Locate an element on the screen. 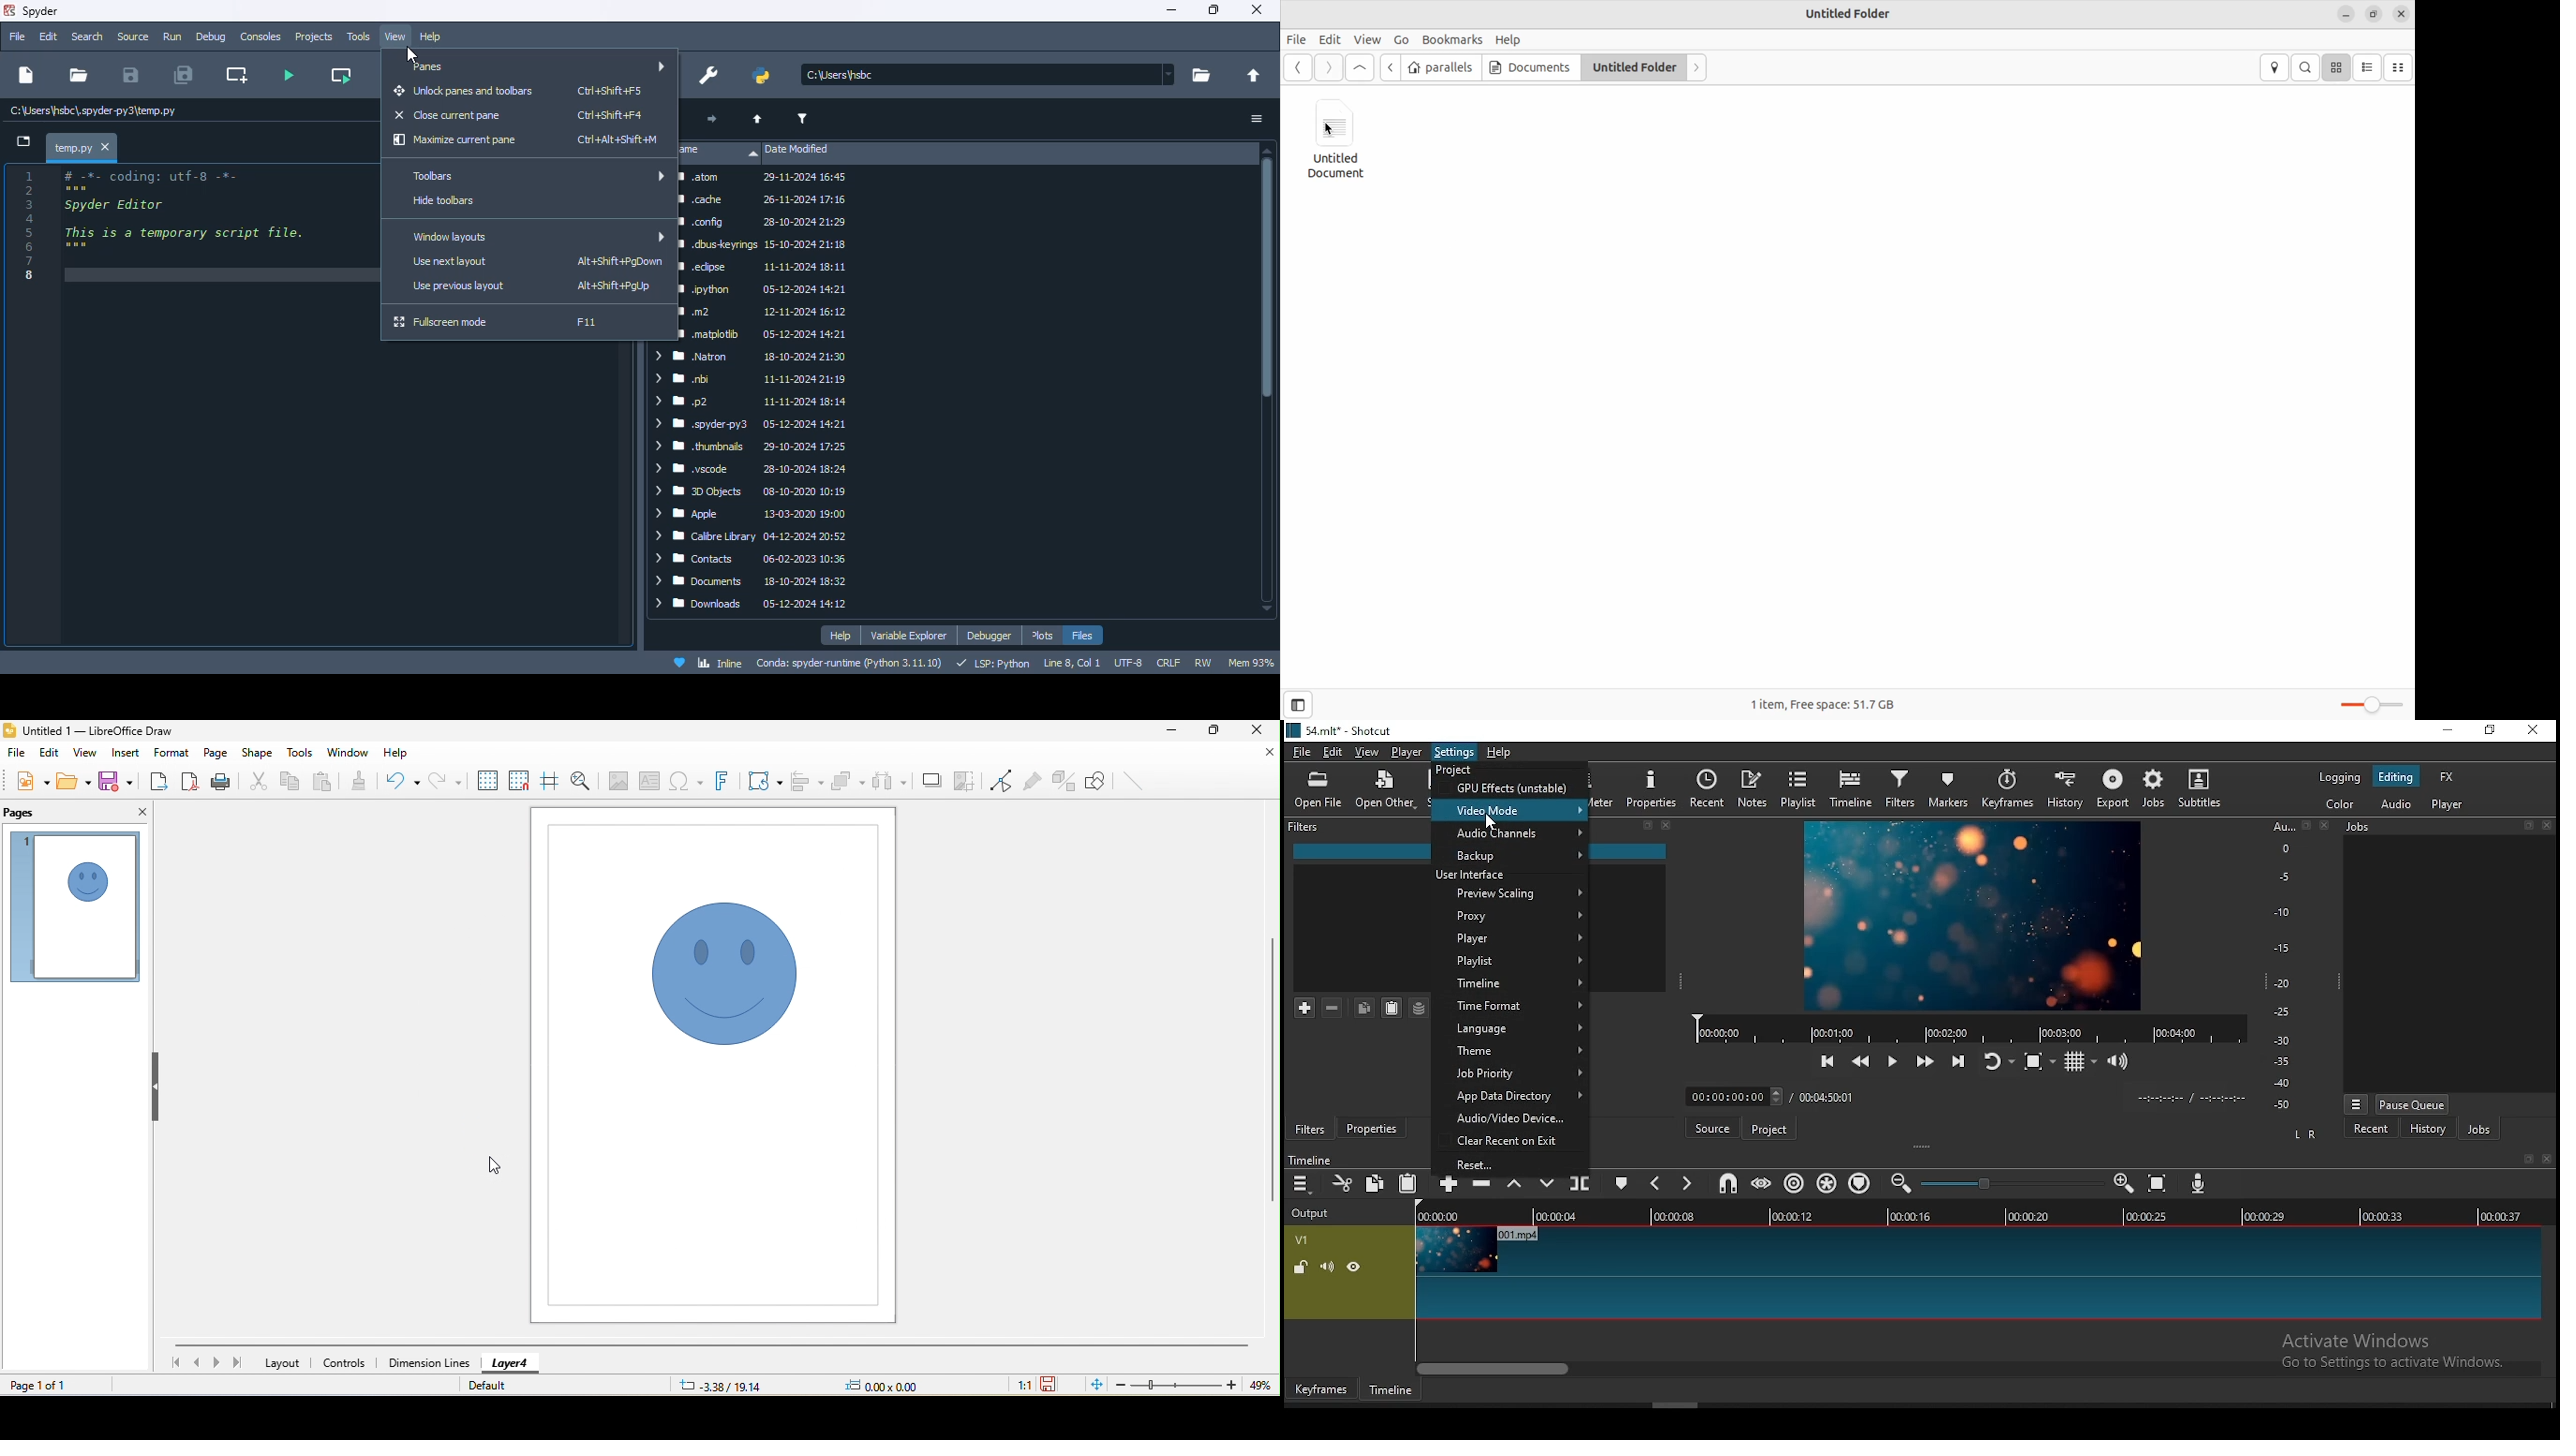  close is located at coordinates (2327, 825).